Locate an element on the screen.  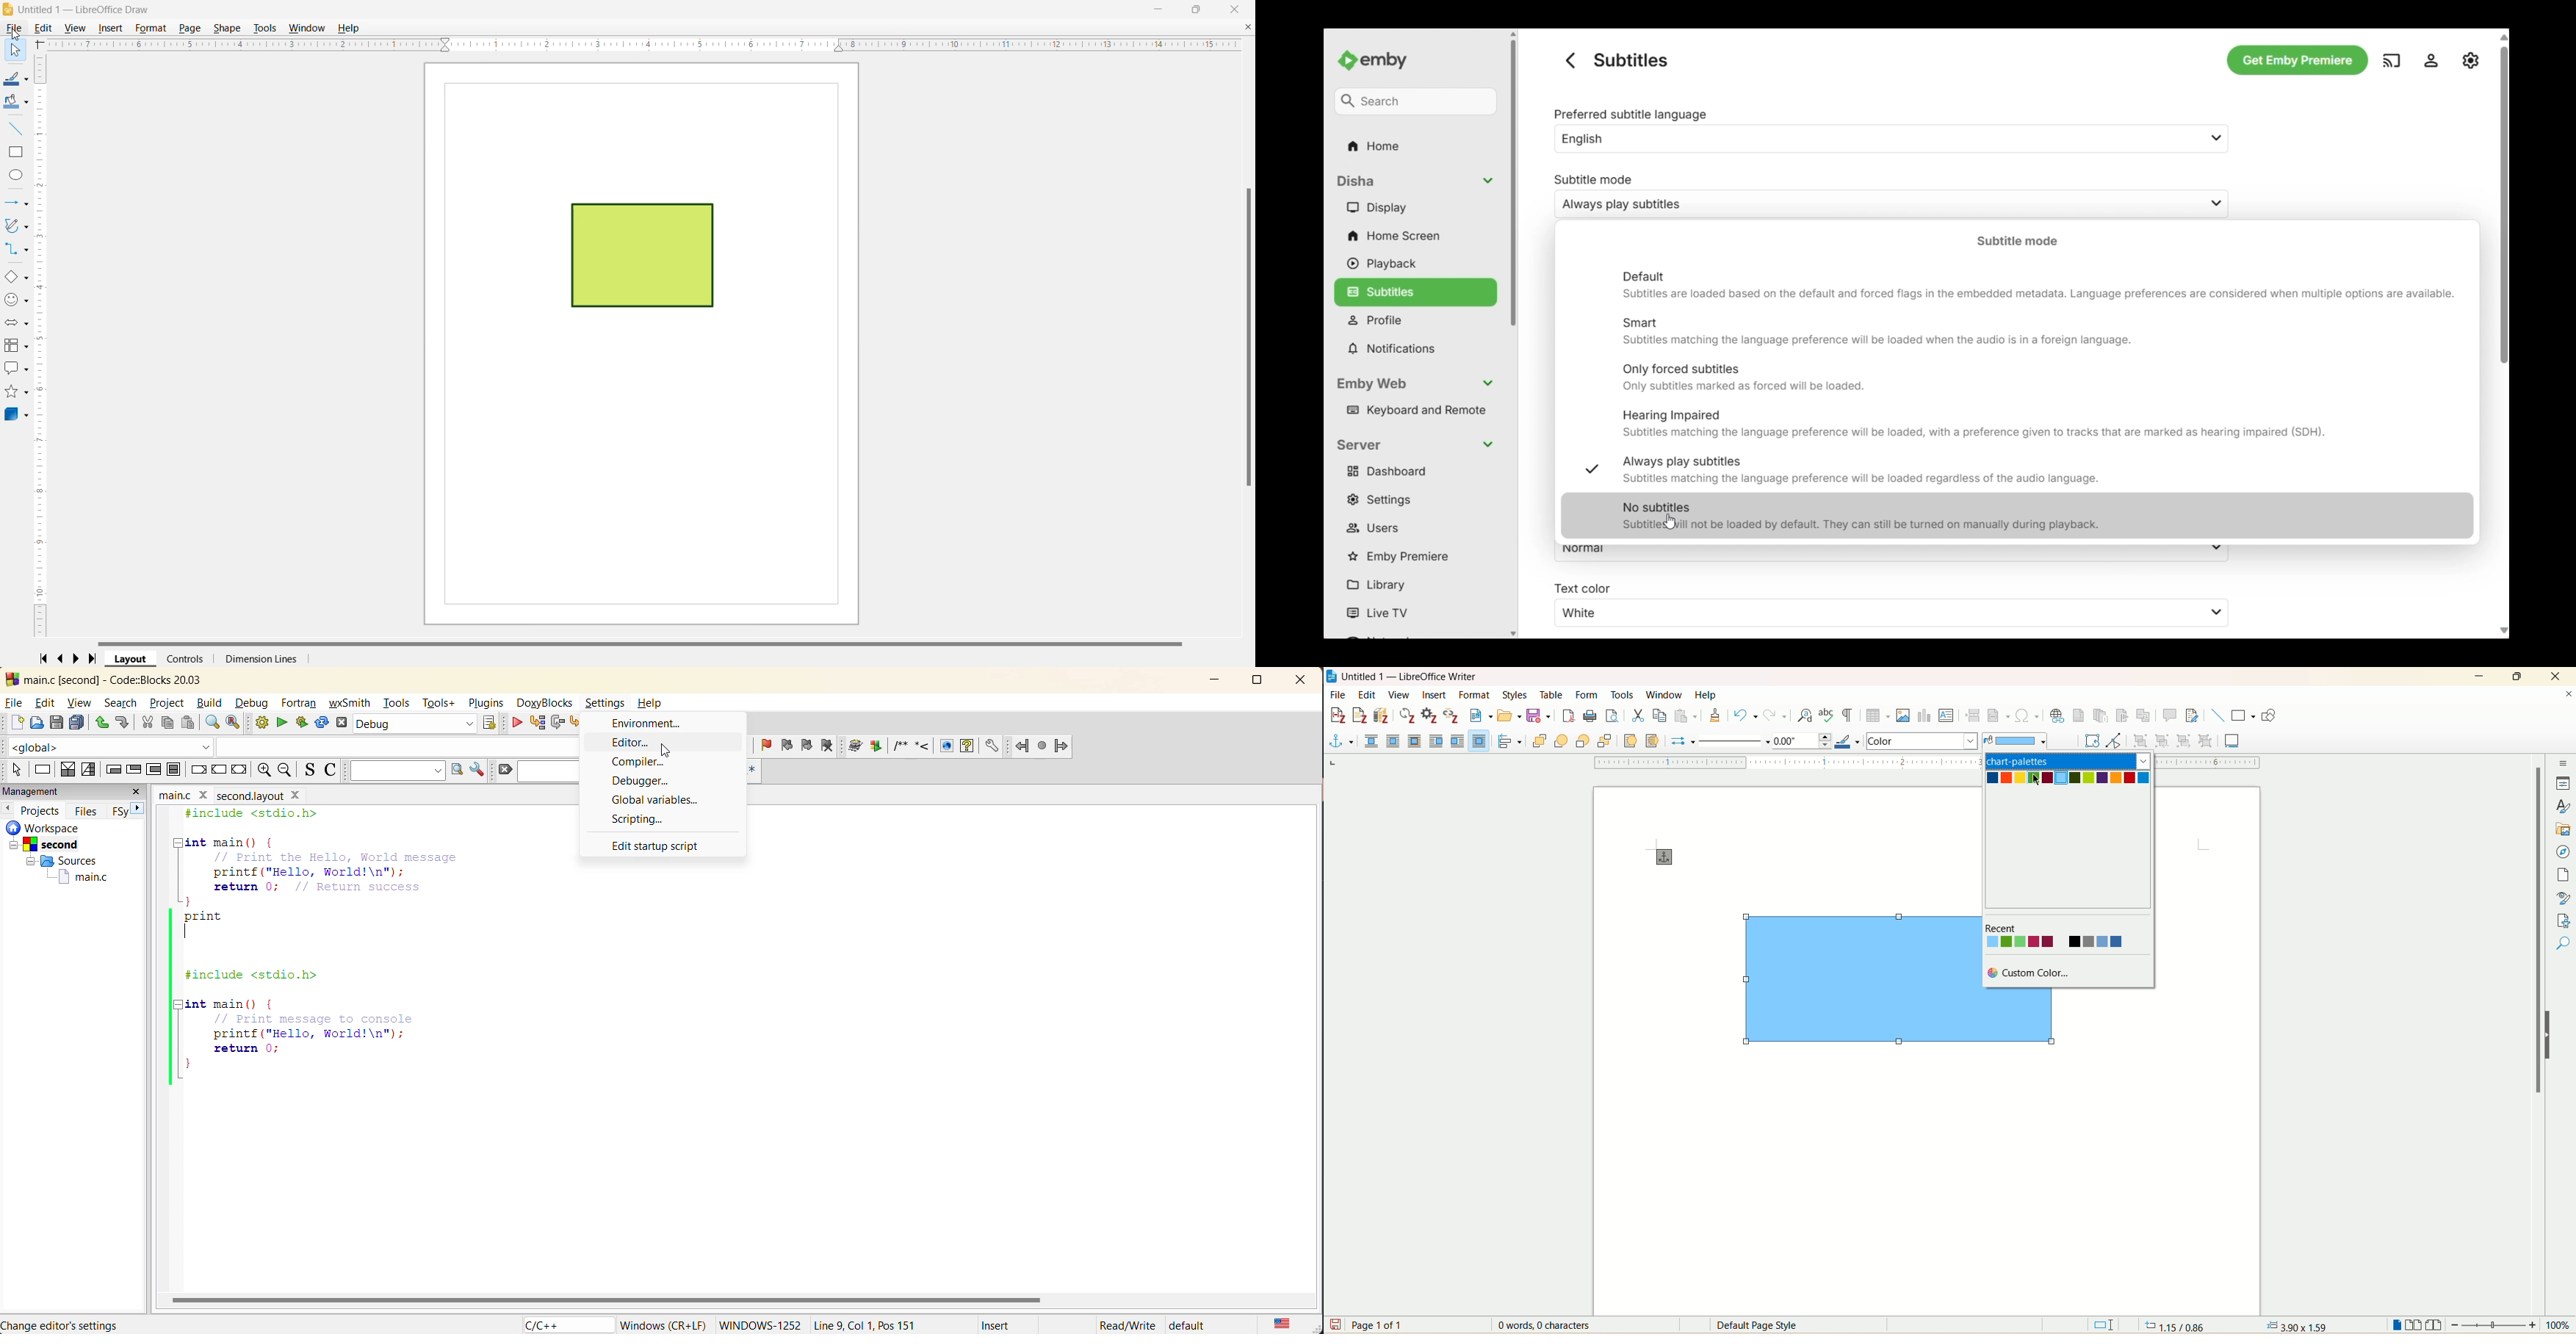
Close Document is located at coordinates (1248, 27).